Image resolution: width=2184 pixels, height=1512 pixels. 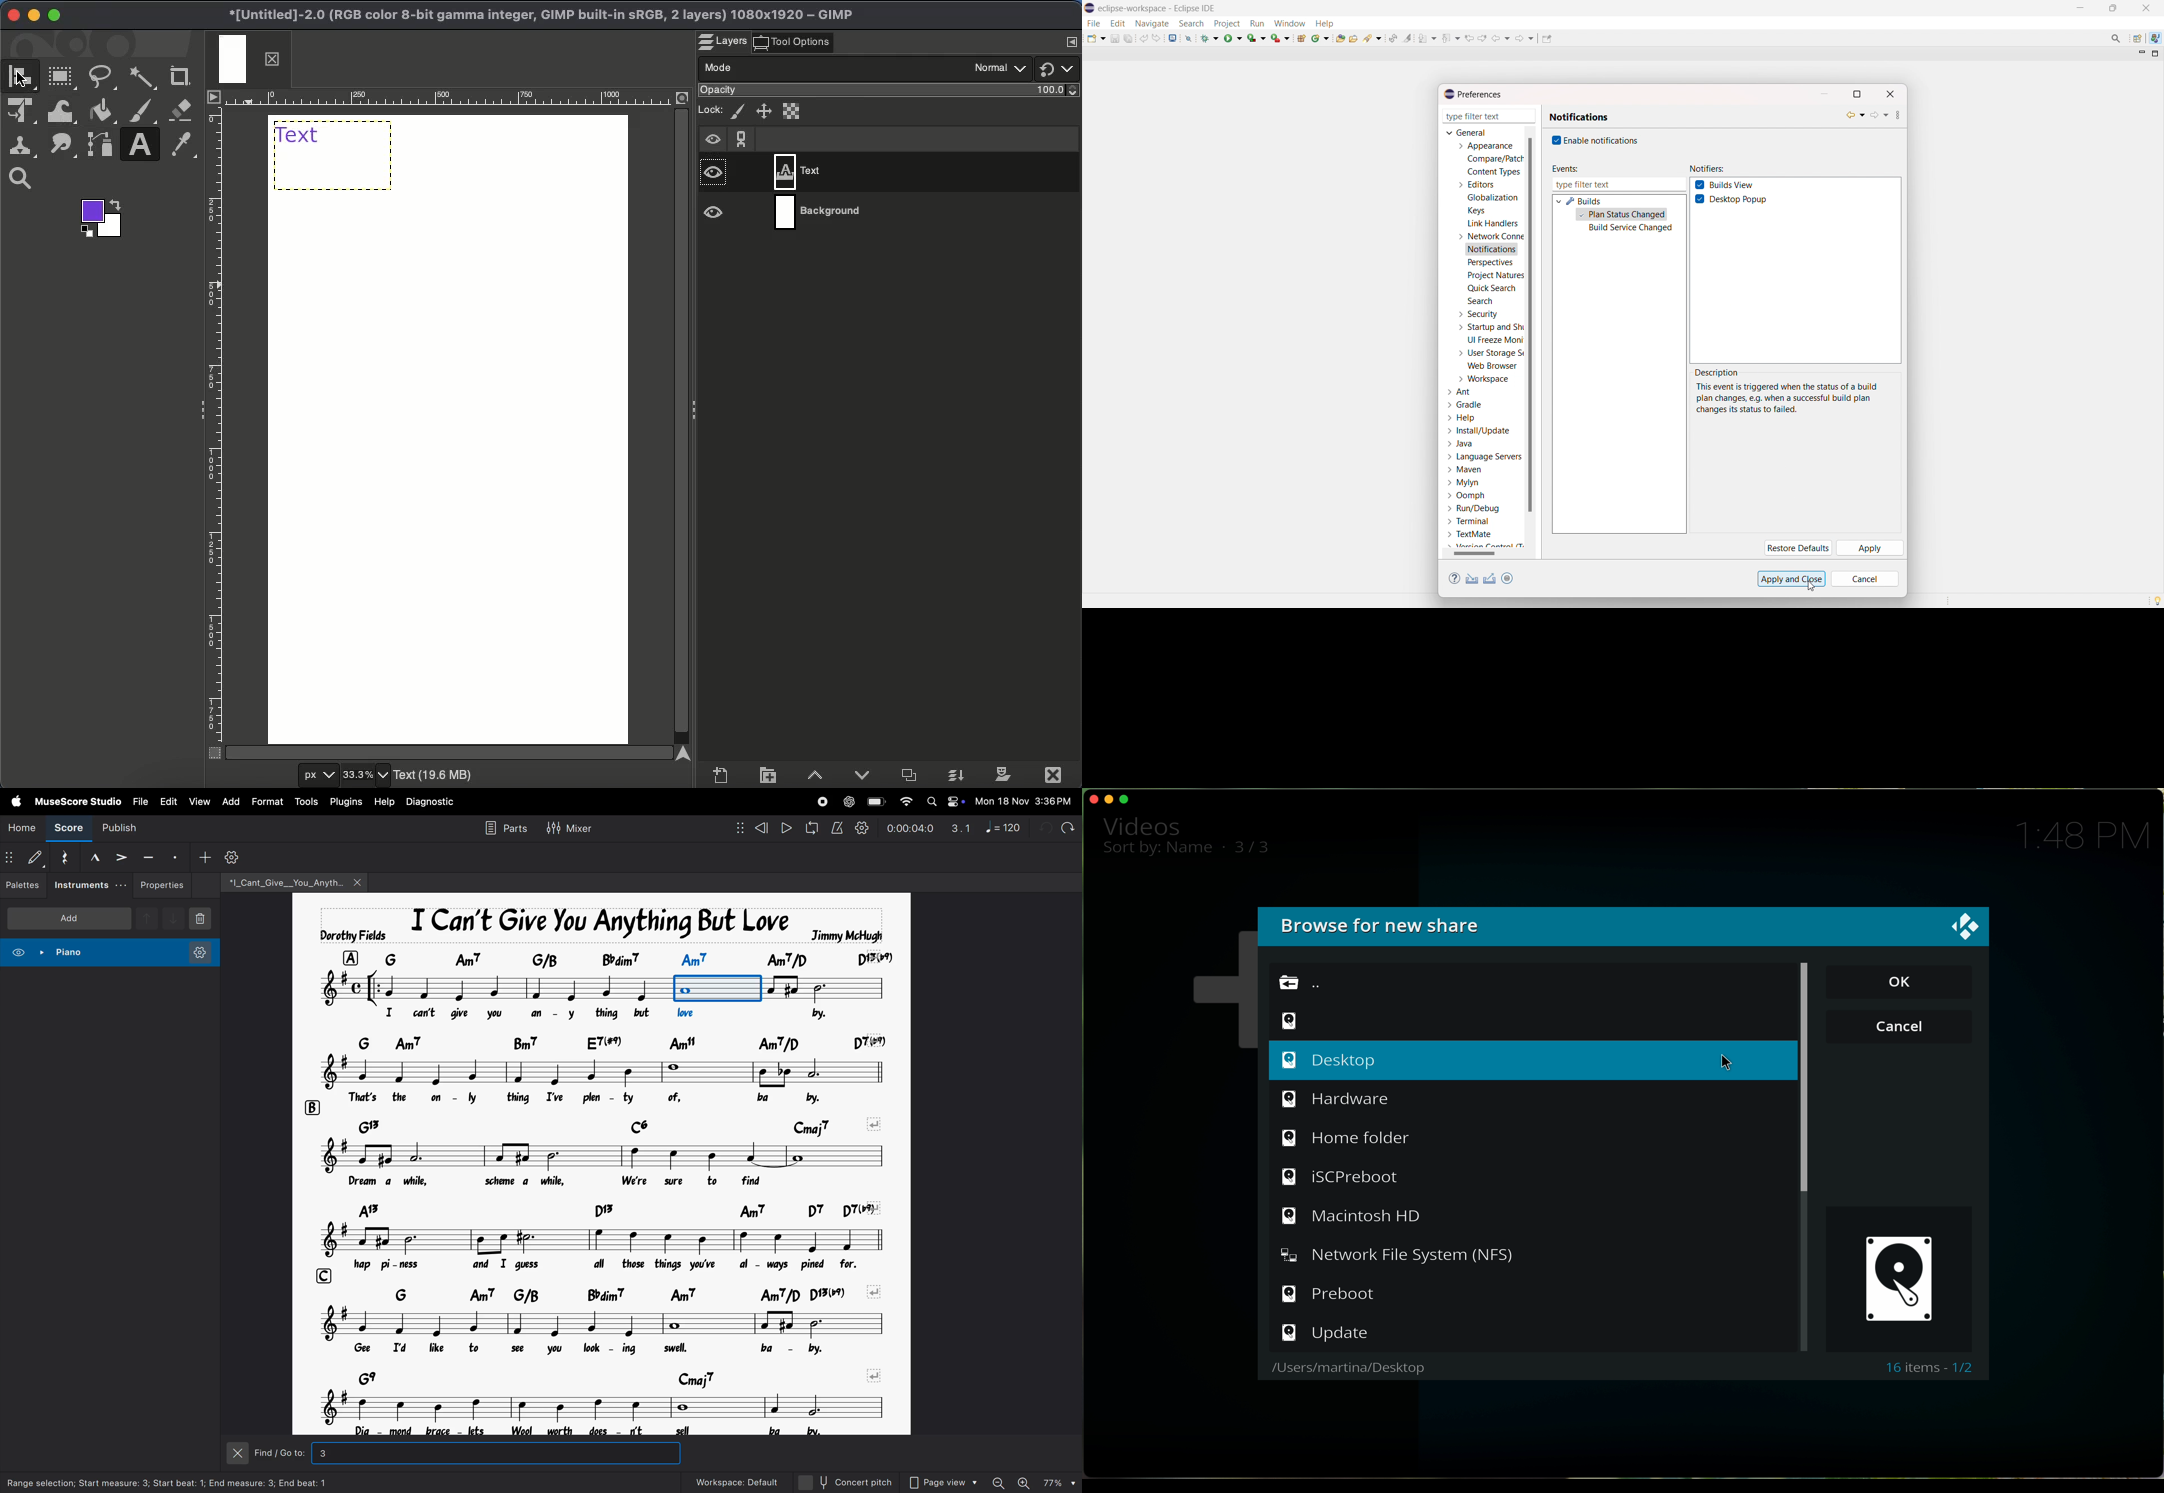 What do you see at coordinates (1001, 67) in the screenshot?
I see `Normal` at bounding box center [1001, 67].